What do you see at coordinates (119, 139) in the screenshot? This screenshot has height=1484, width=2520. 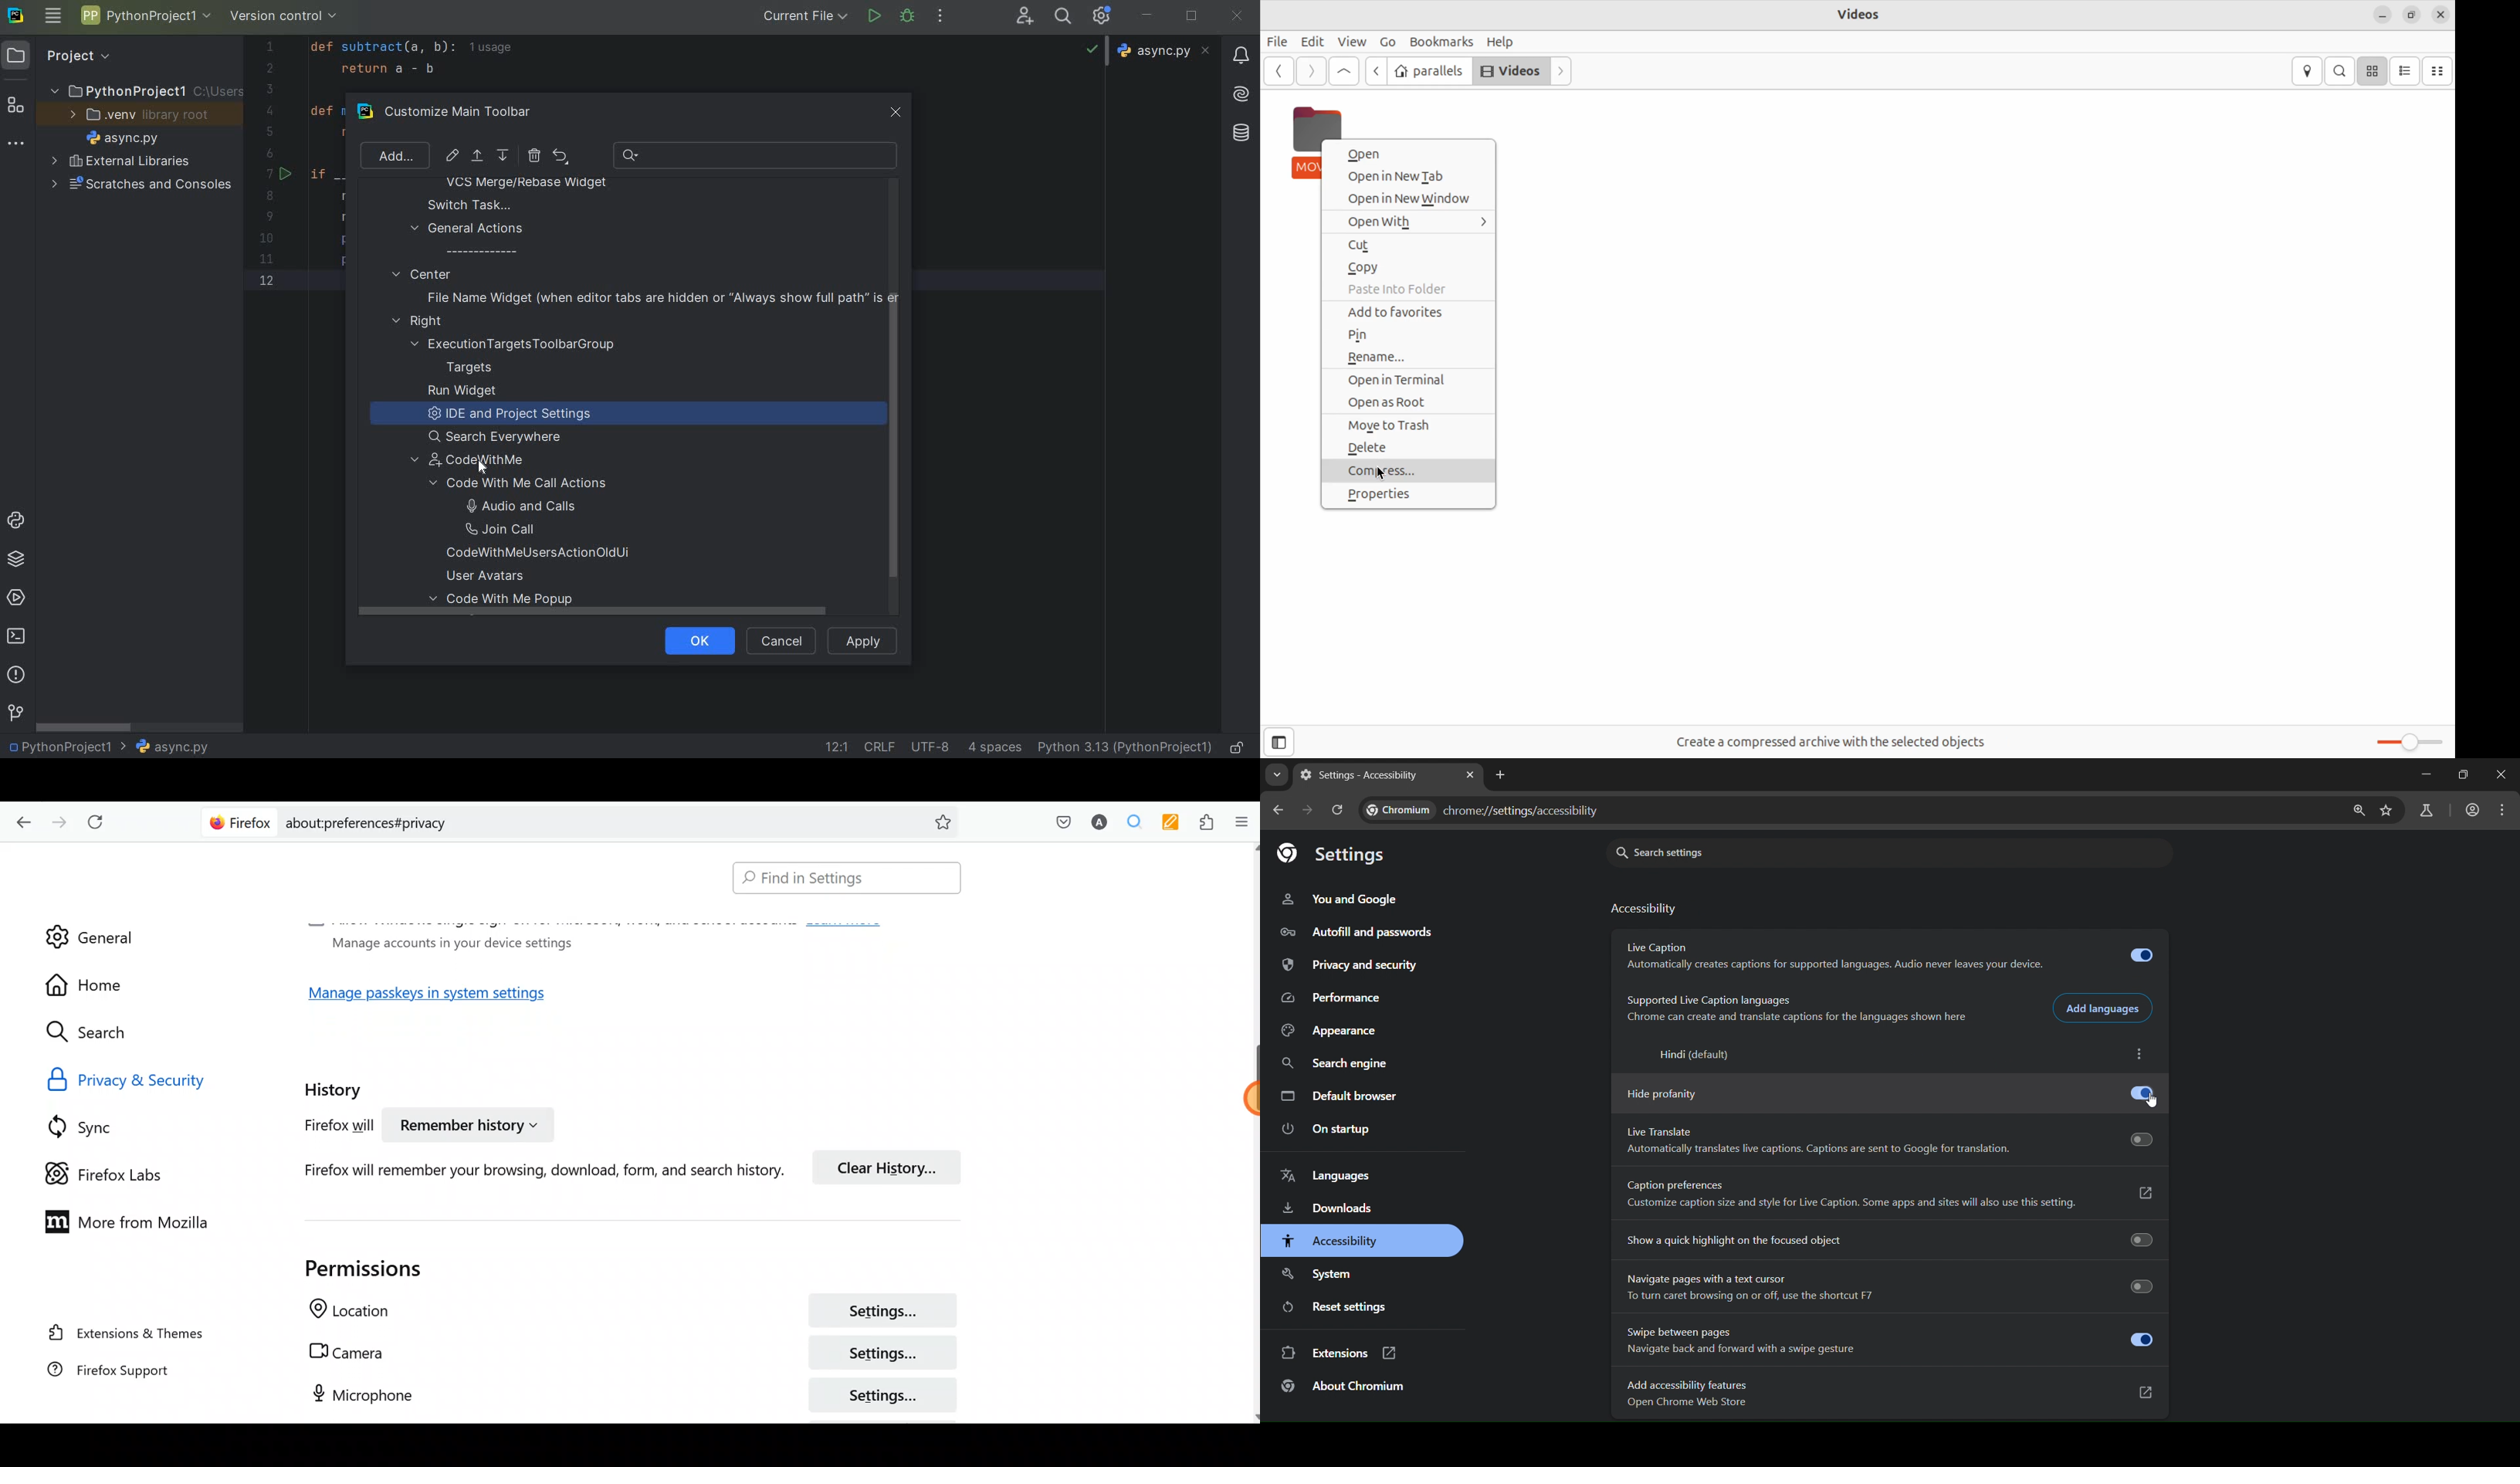 I see `FILE NAME` at bounding box center [119, 139].